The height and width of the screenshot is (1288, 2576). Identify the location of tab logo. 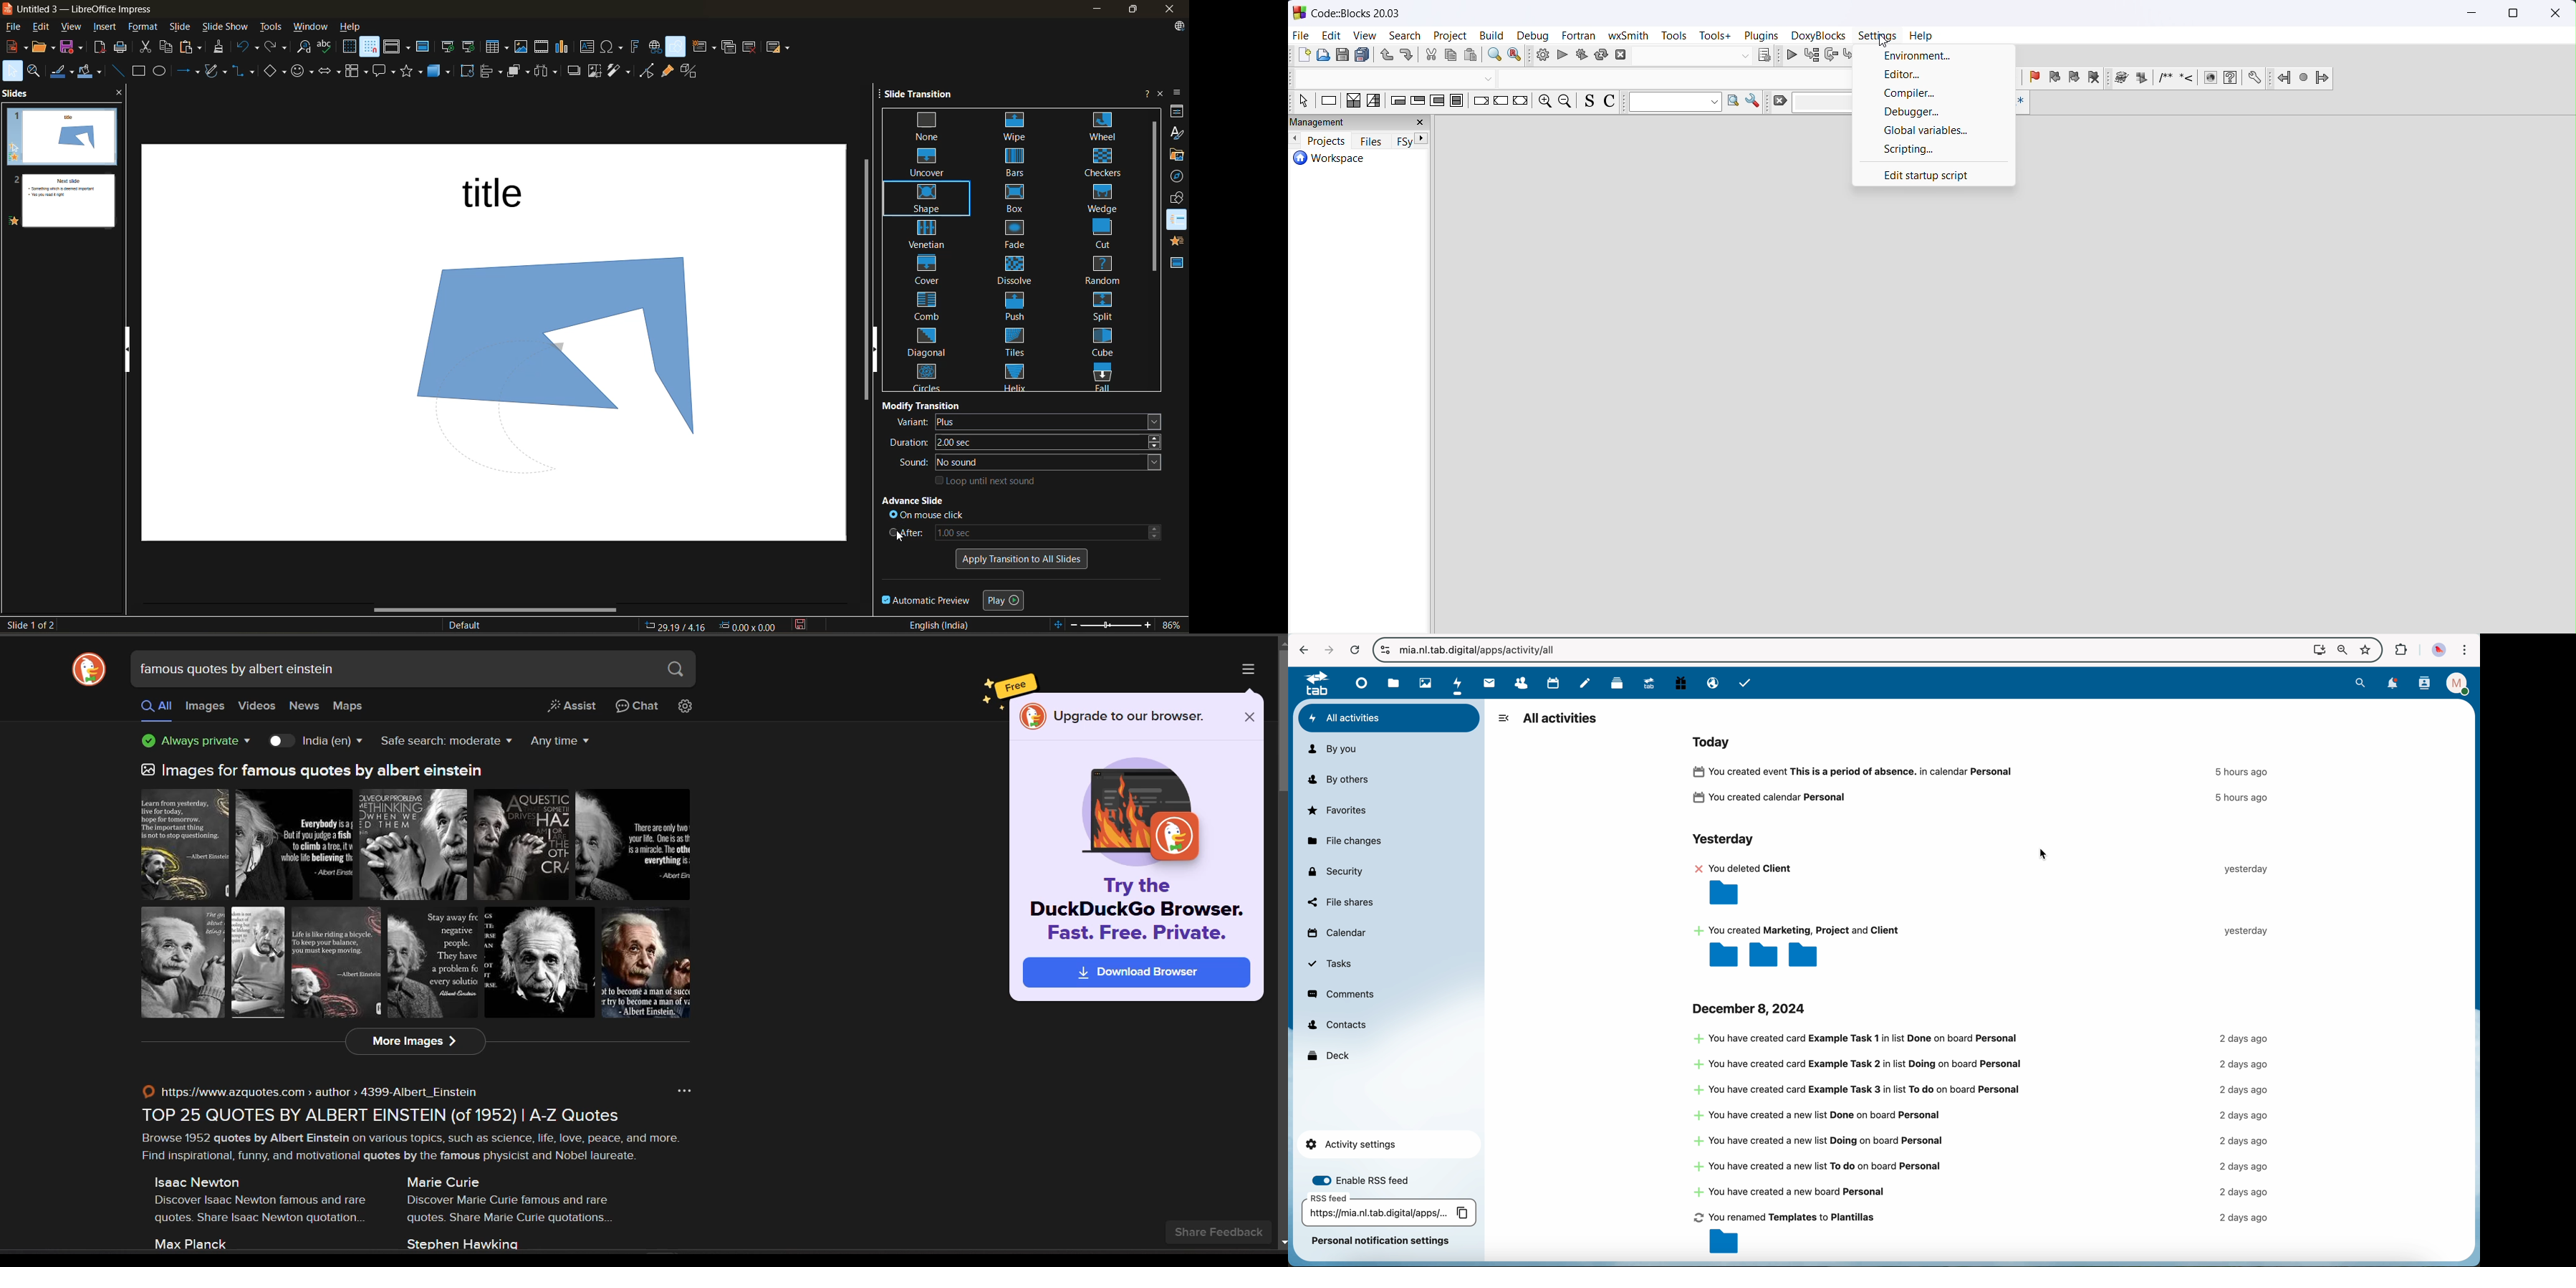
(1312, 684).